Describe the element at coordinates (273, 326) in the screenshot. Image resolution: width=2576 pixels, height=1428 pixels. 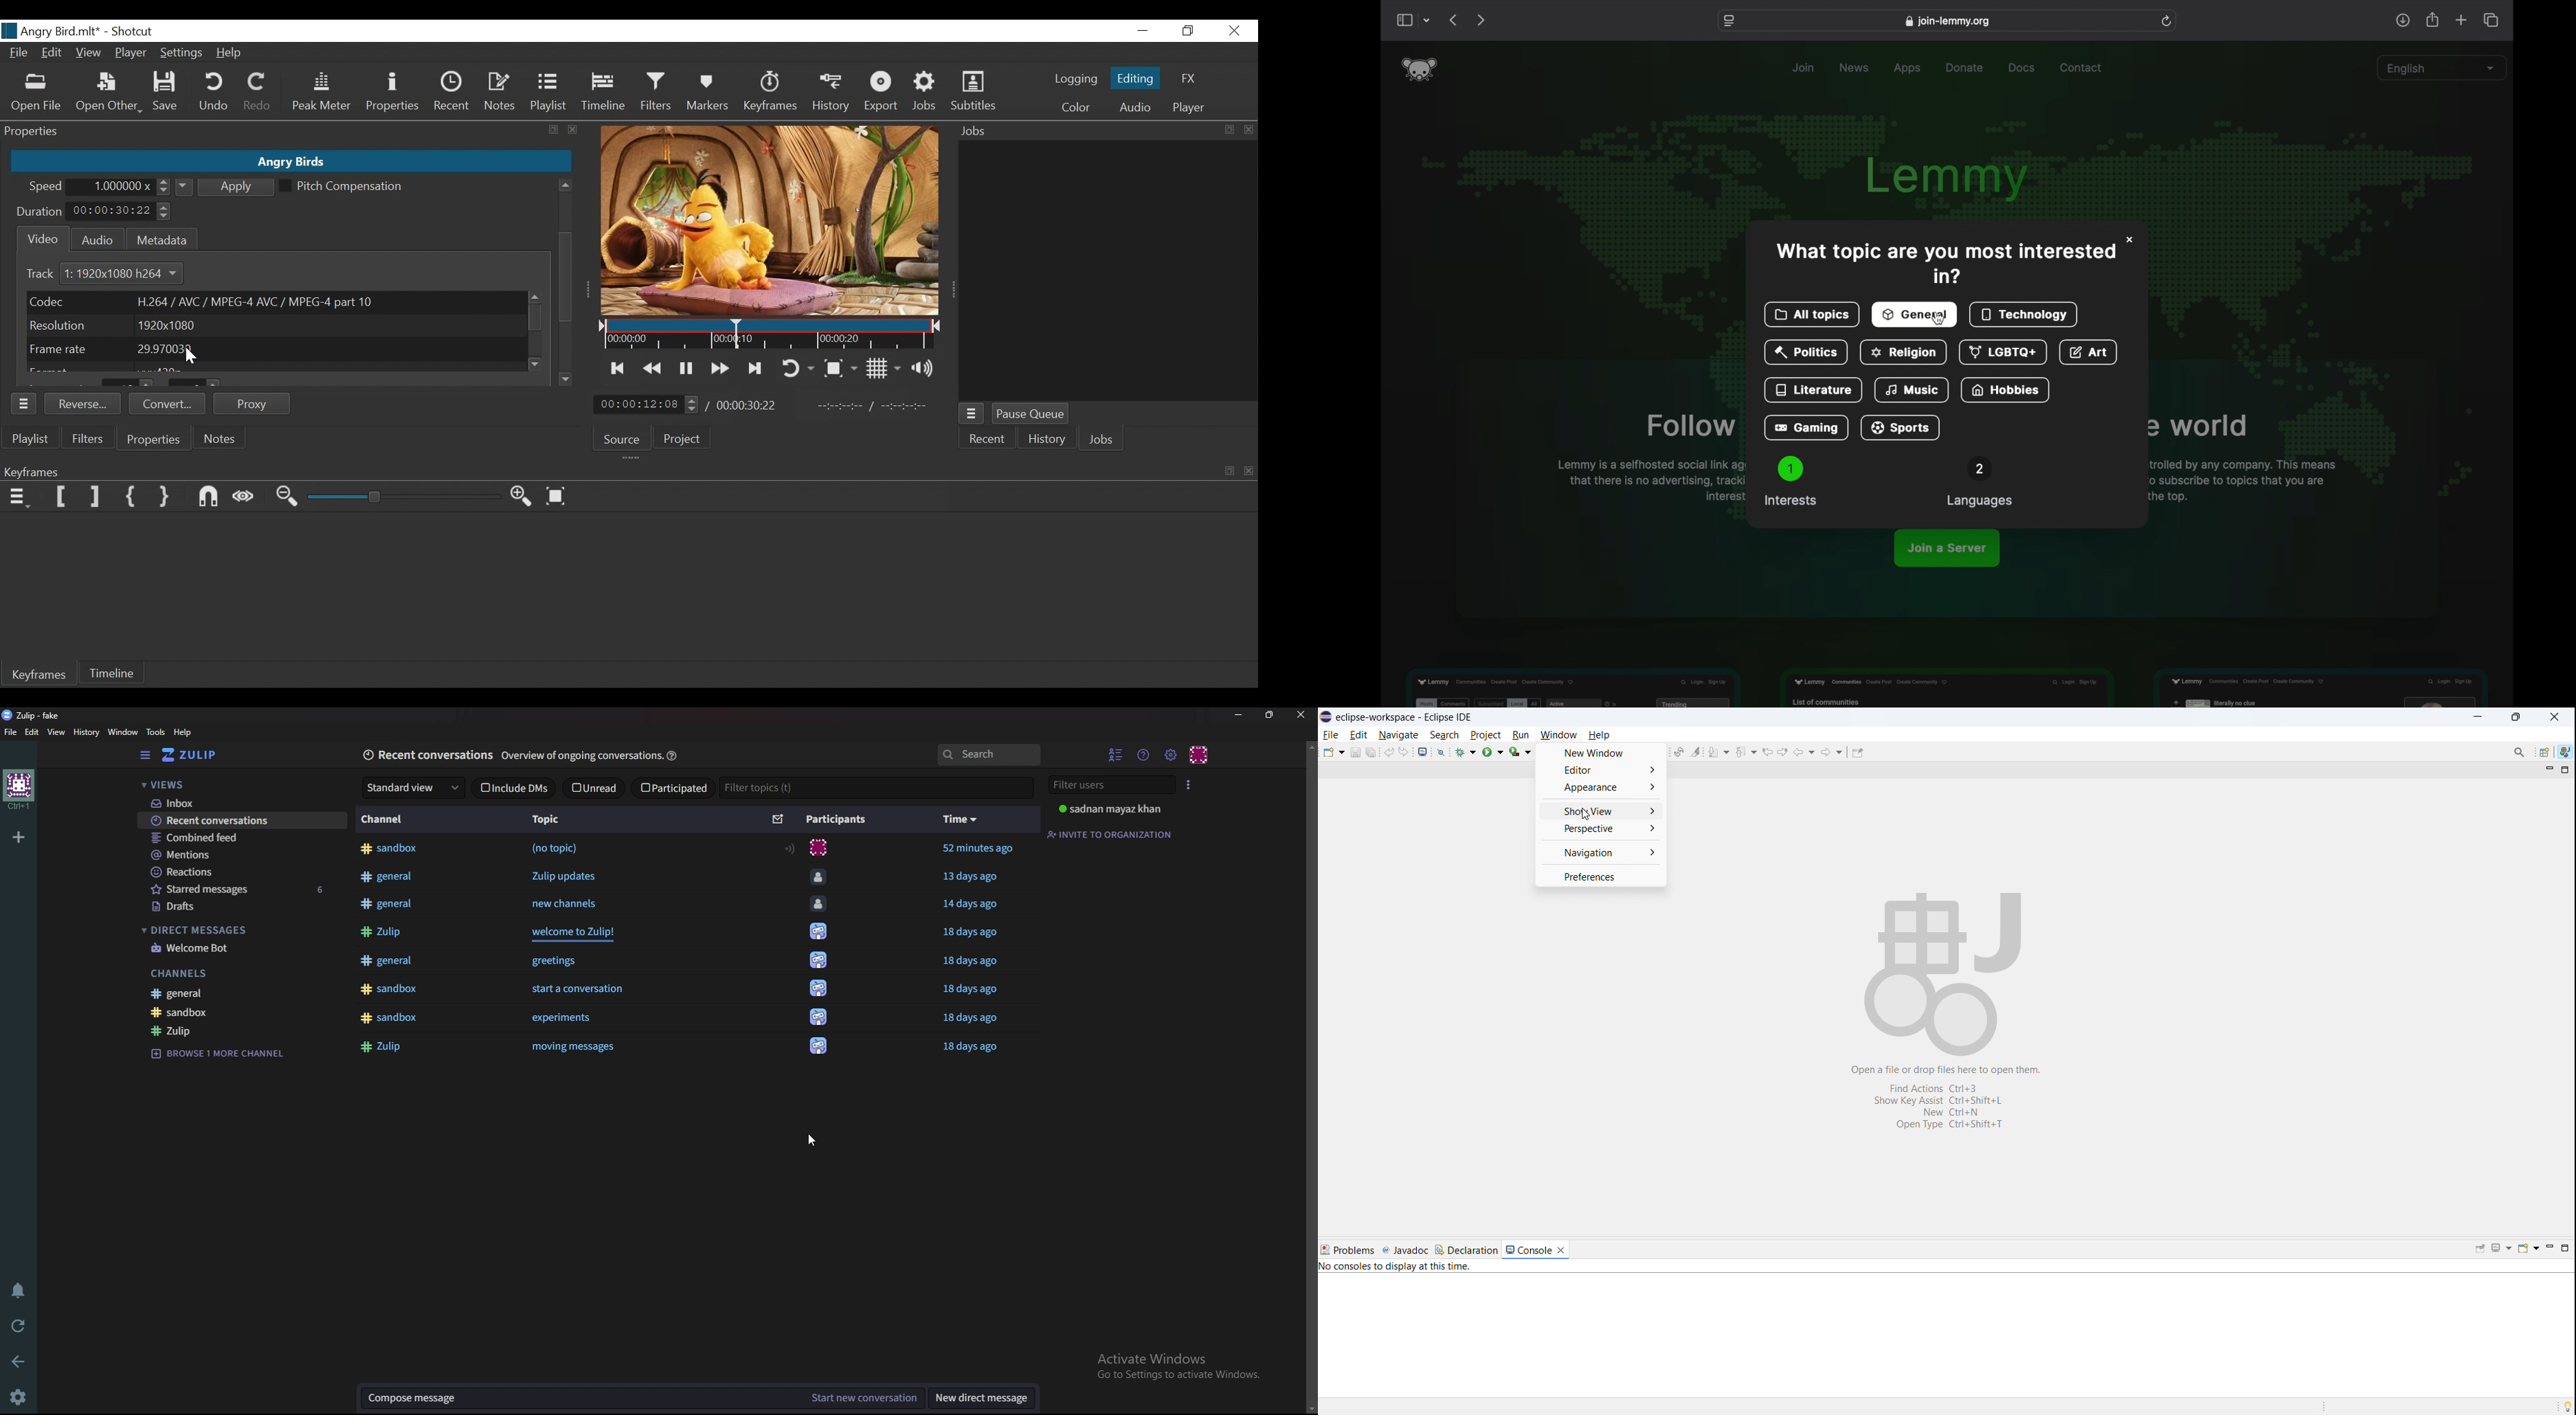
I see `Resolution` at that location.